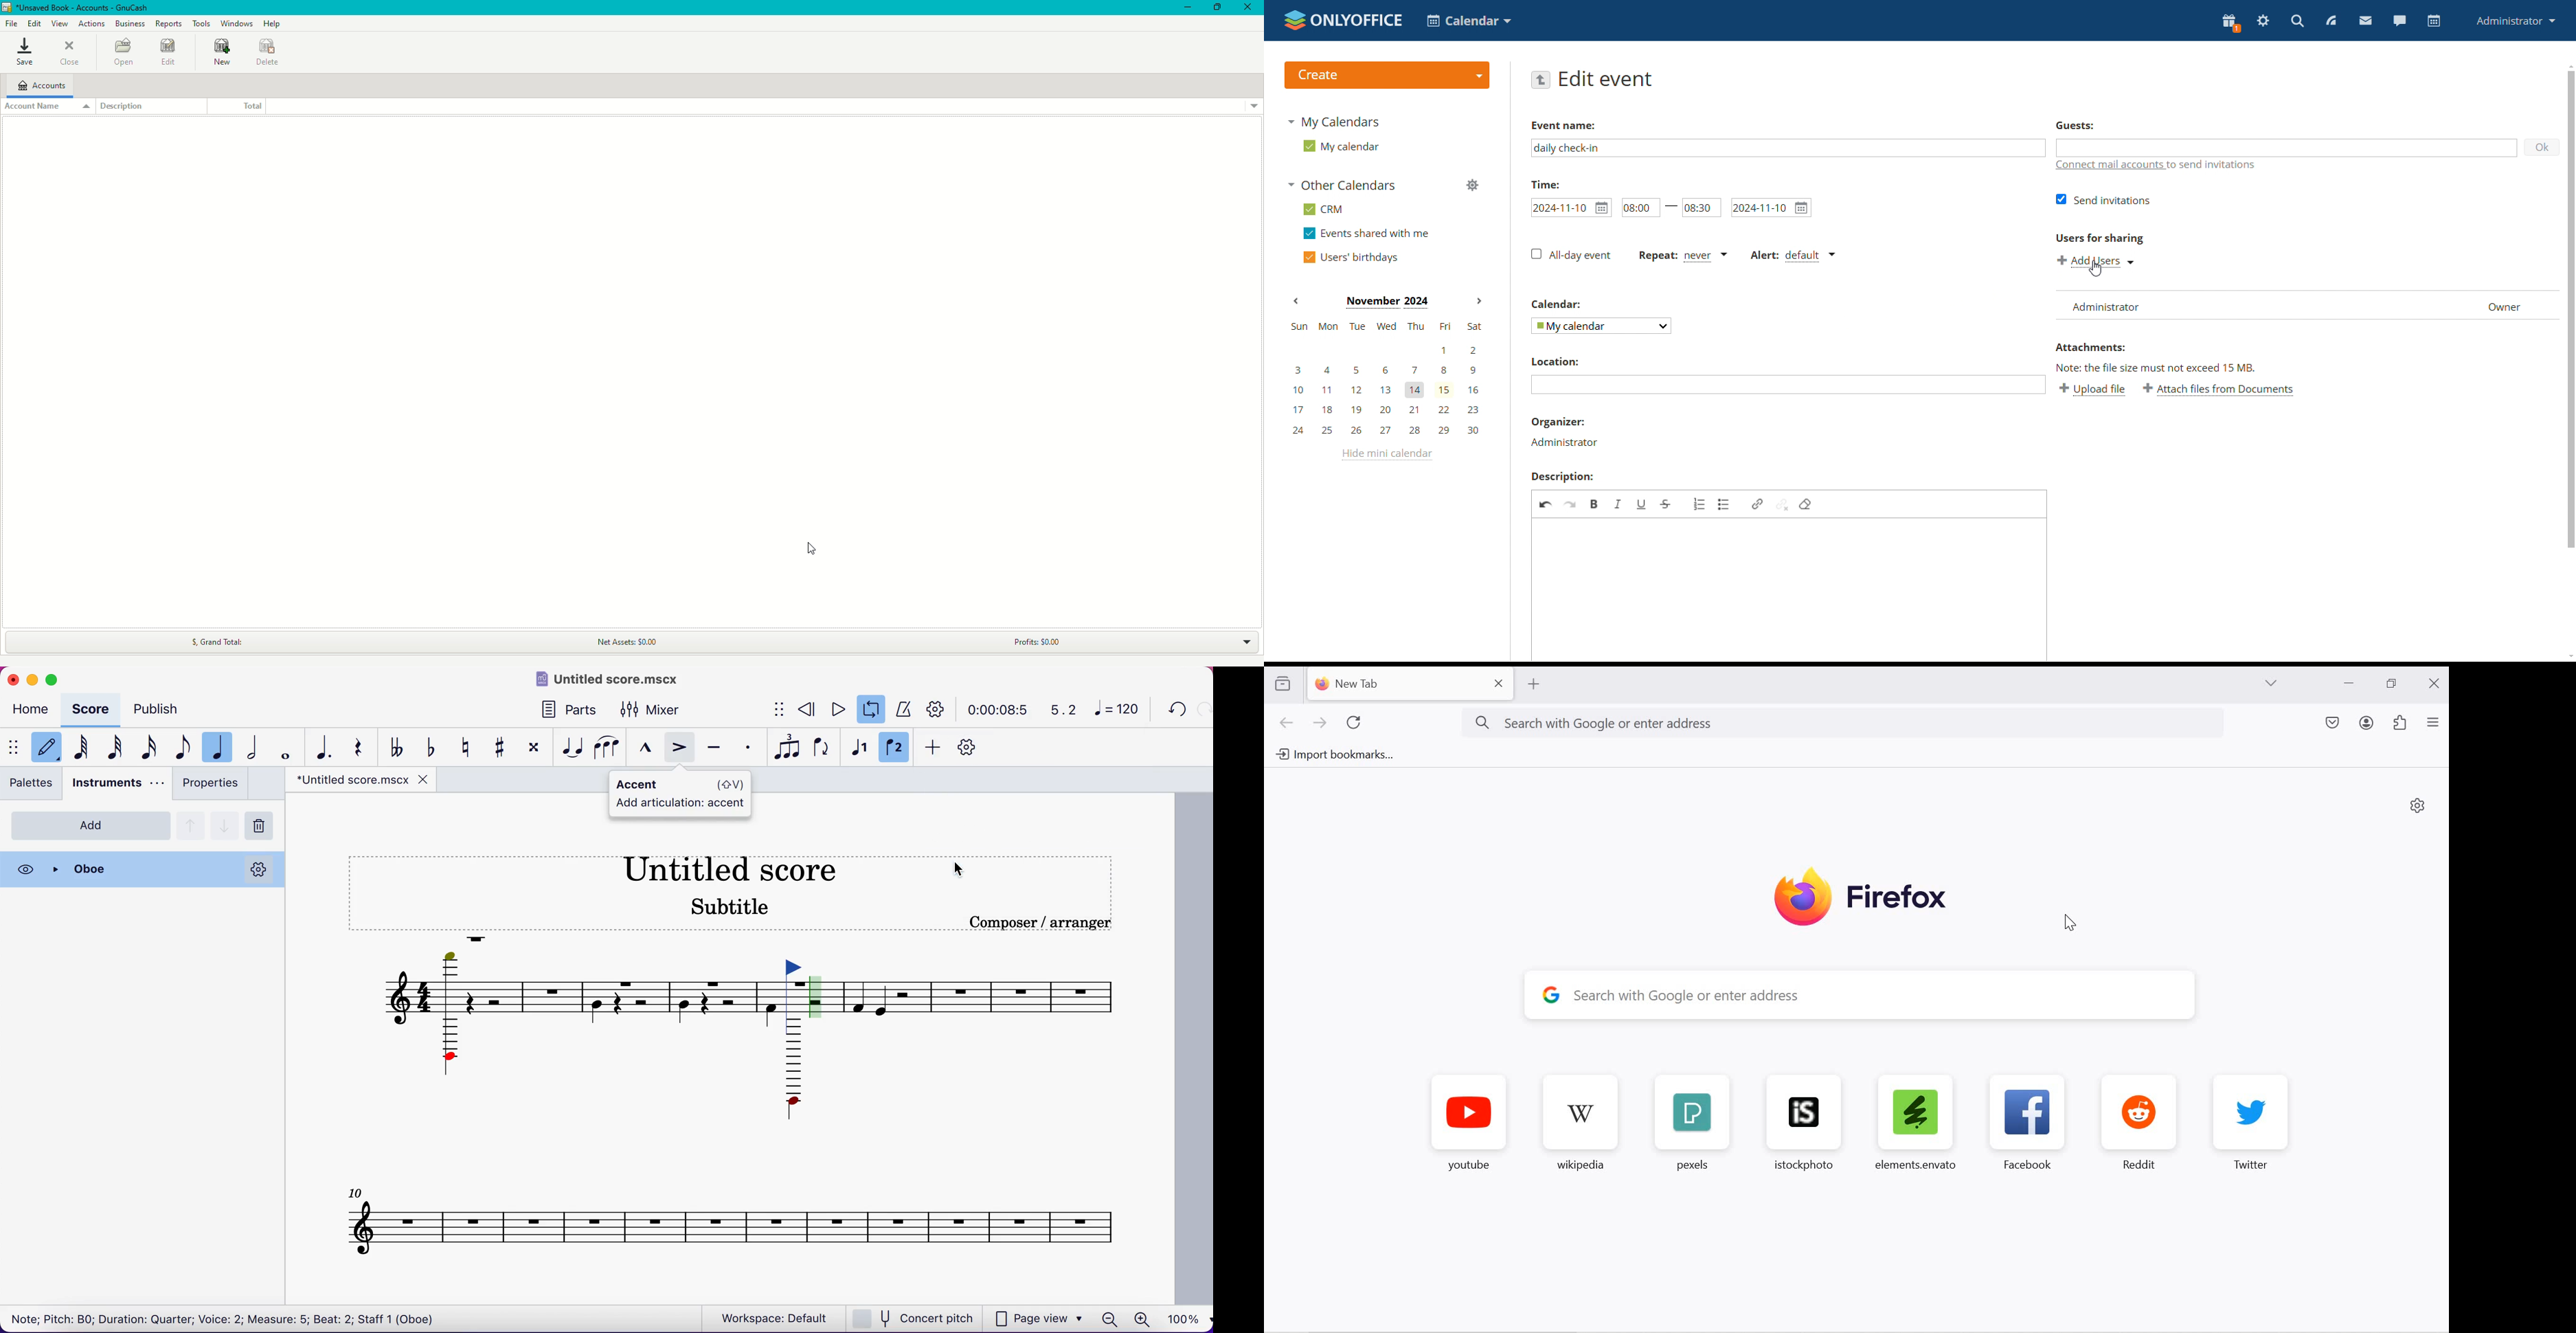 The image size is (2576, 1344). What do you see at coordinates (225, 823) in the screenshot?
I see `go down` at bounding box center [225, 823].